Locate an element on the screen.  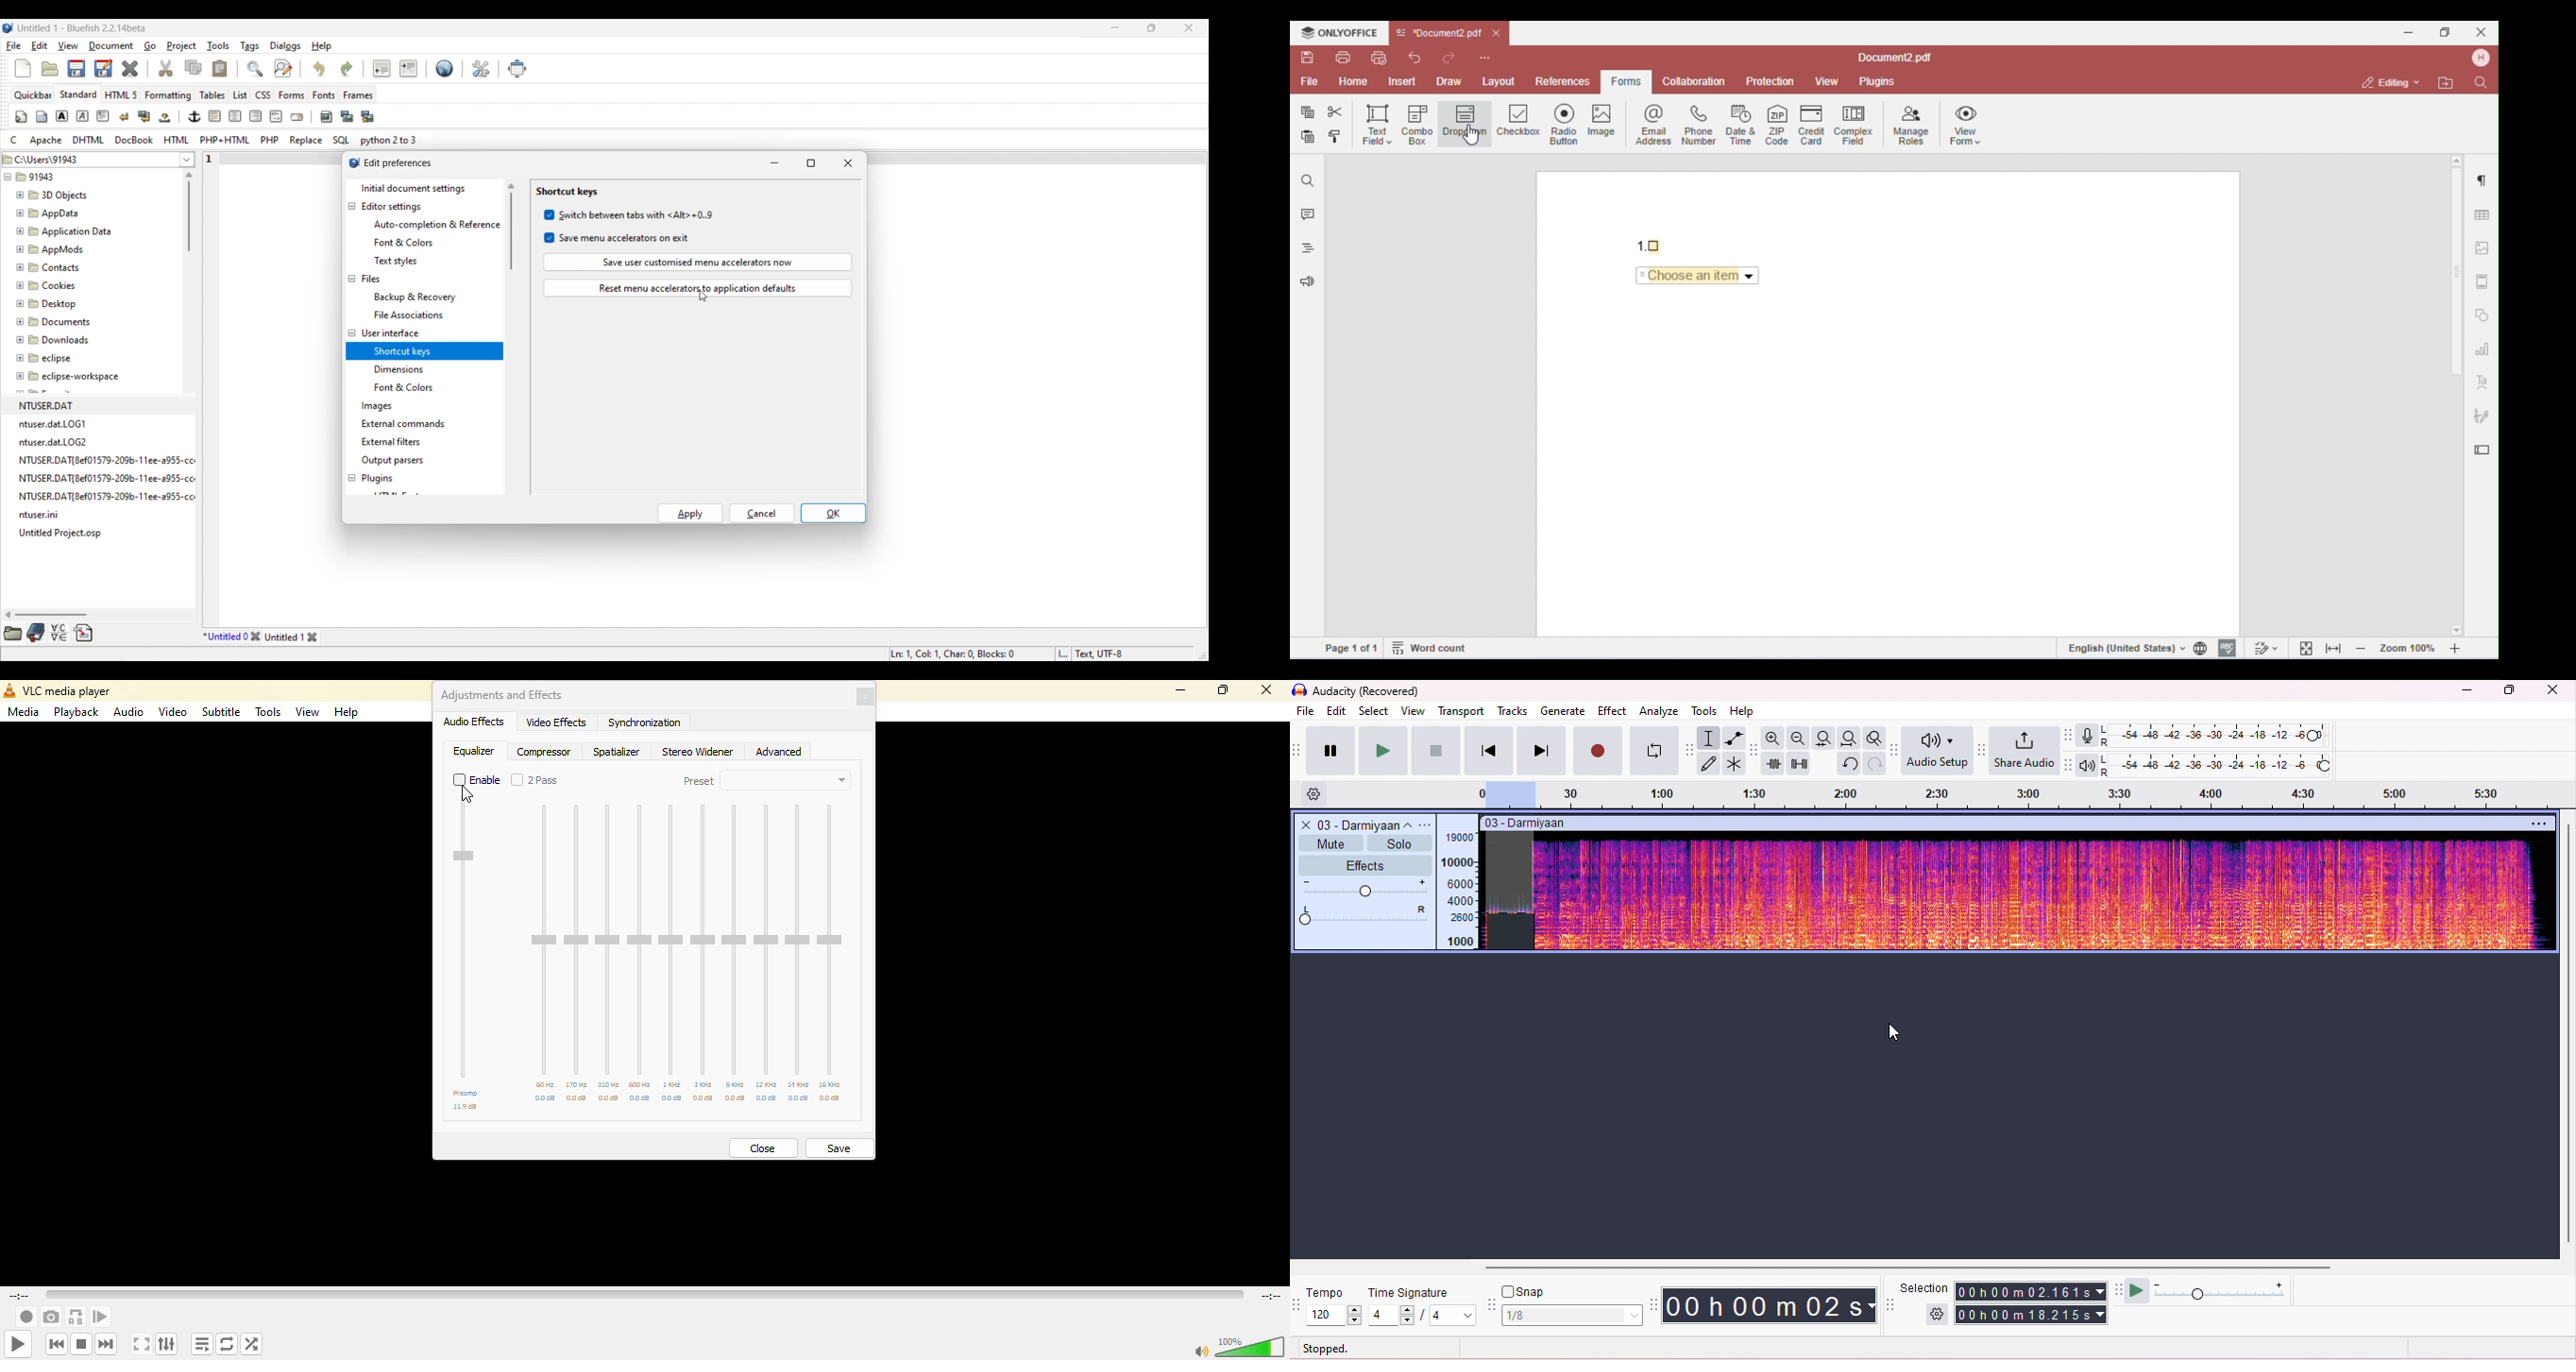
play at speed/play at speed once is located at coordinates (2136, 1291).